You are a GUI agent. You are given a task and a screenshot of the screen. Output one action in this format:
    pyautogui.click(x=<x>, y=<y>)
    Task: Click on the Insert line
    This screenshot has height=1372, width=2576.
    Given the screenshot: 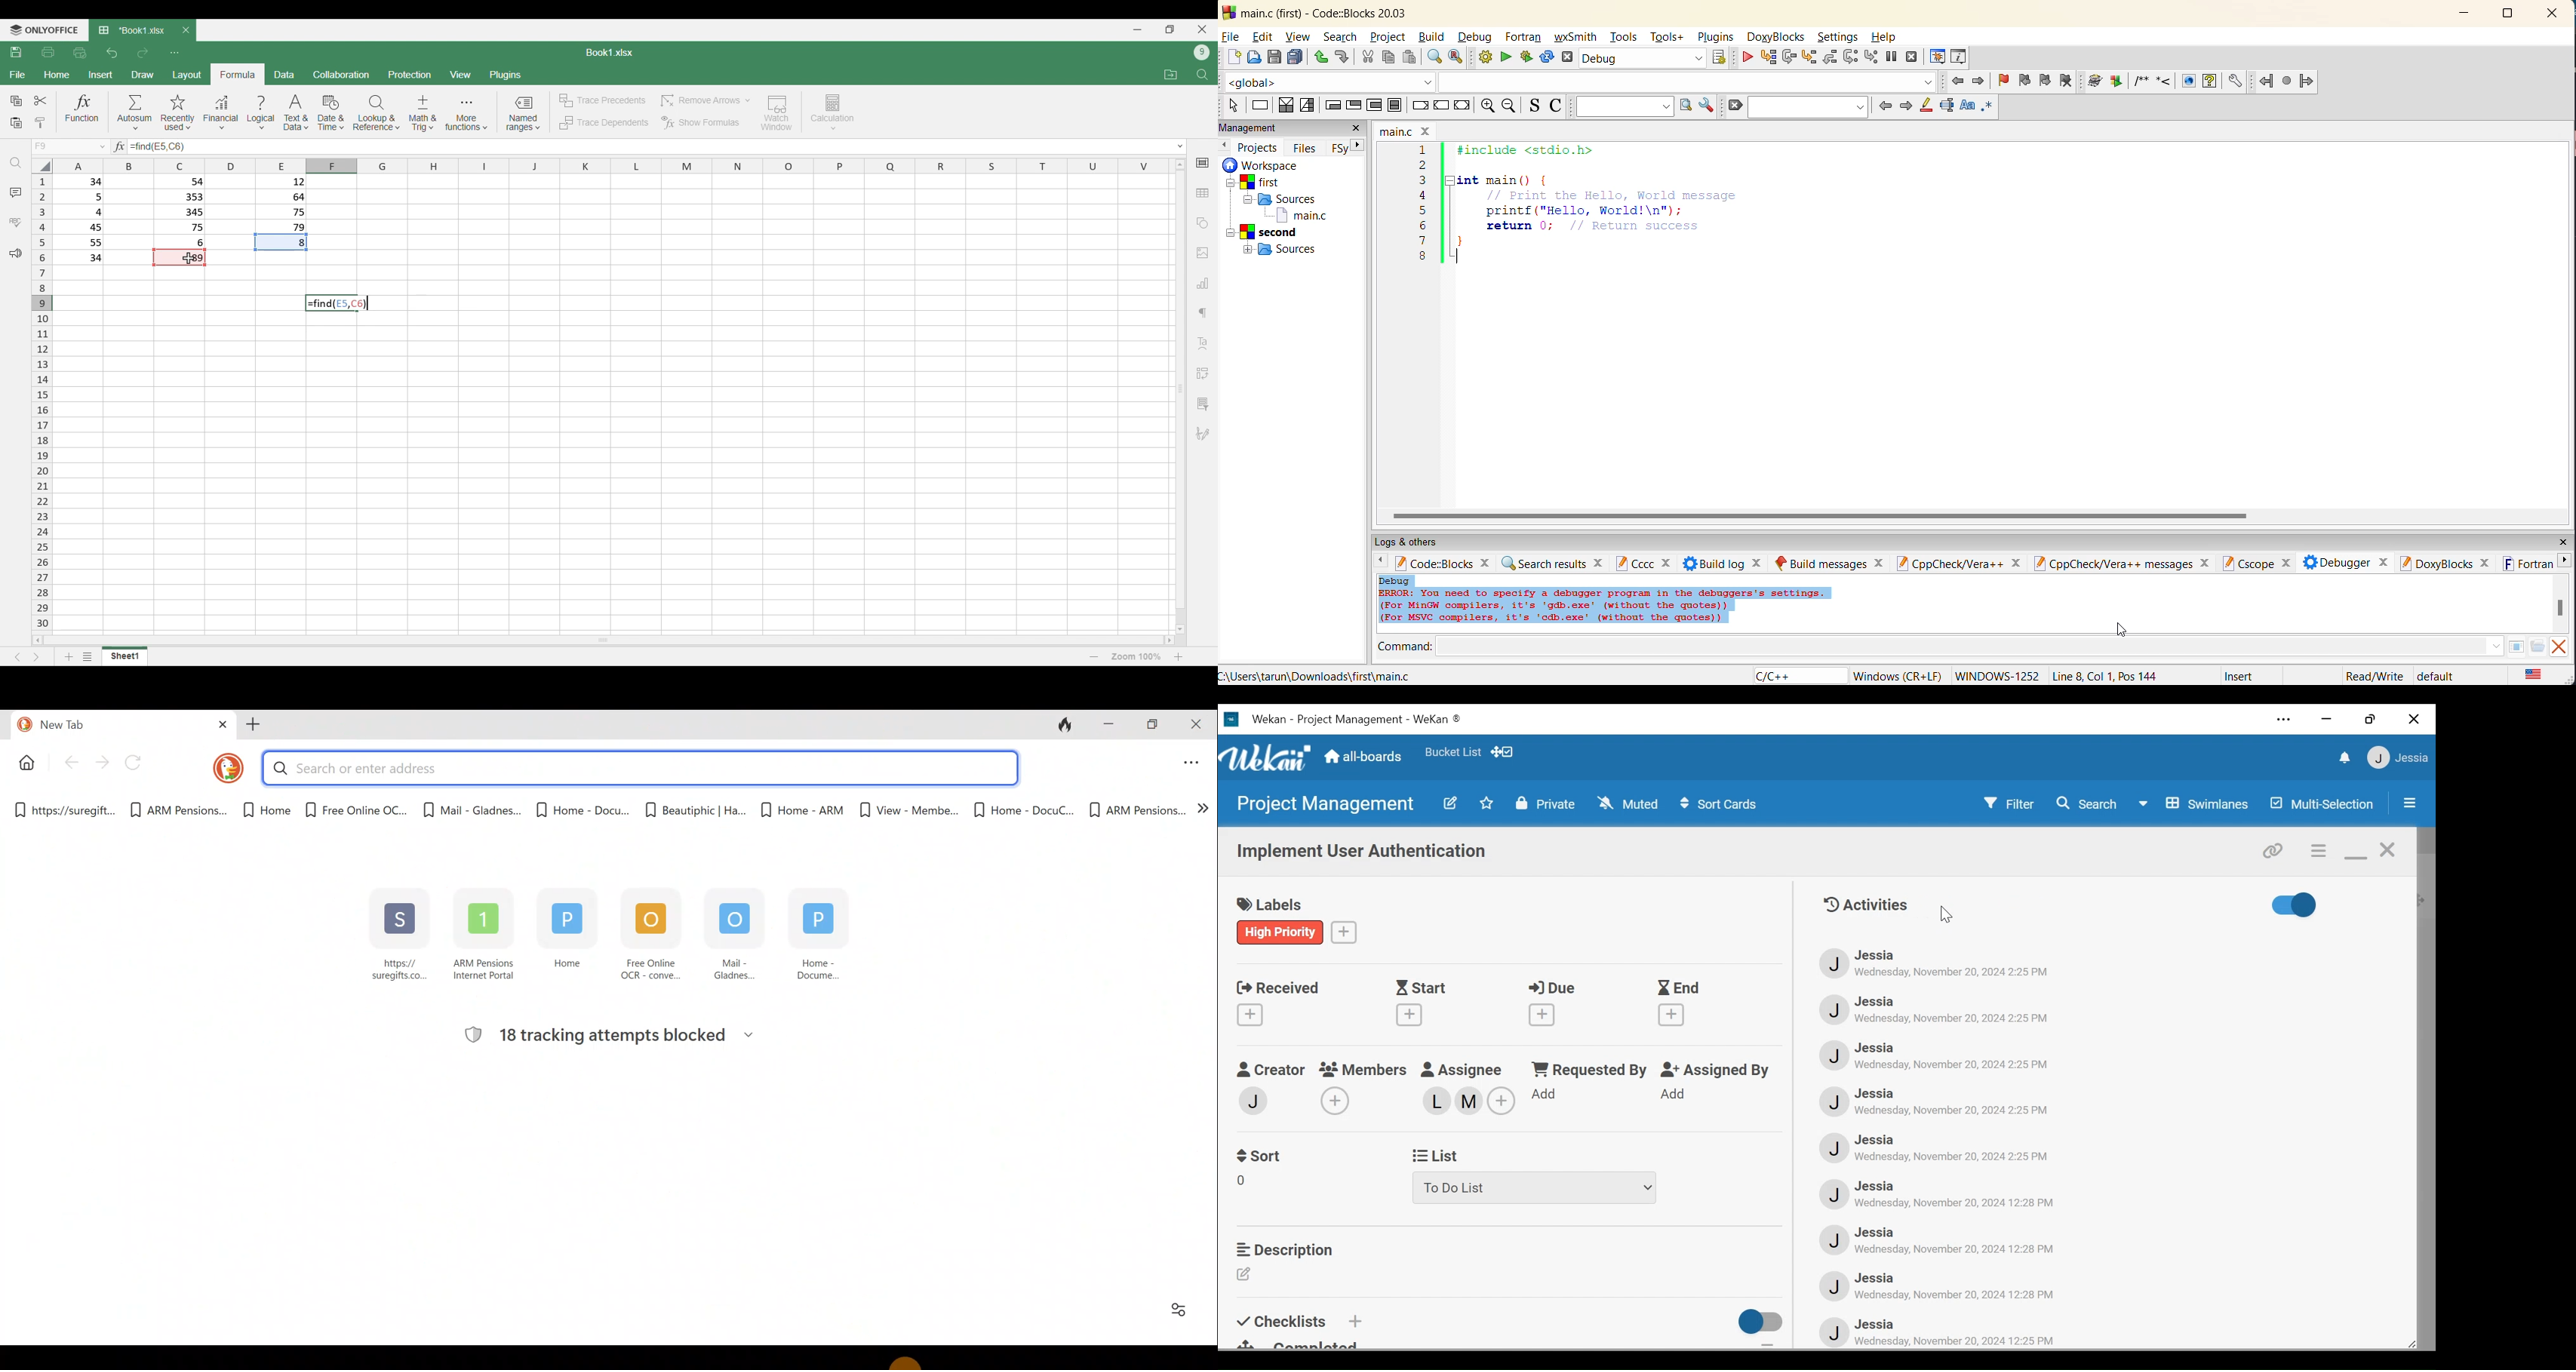 What is the action you would take?
    pyautogui.click(x=2162, y=83)
    